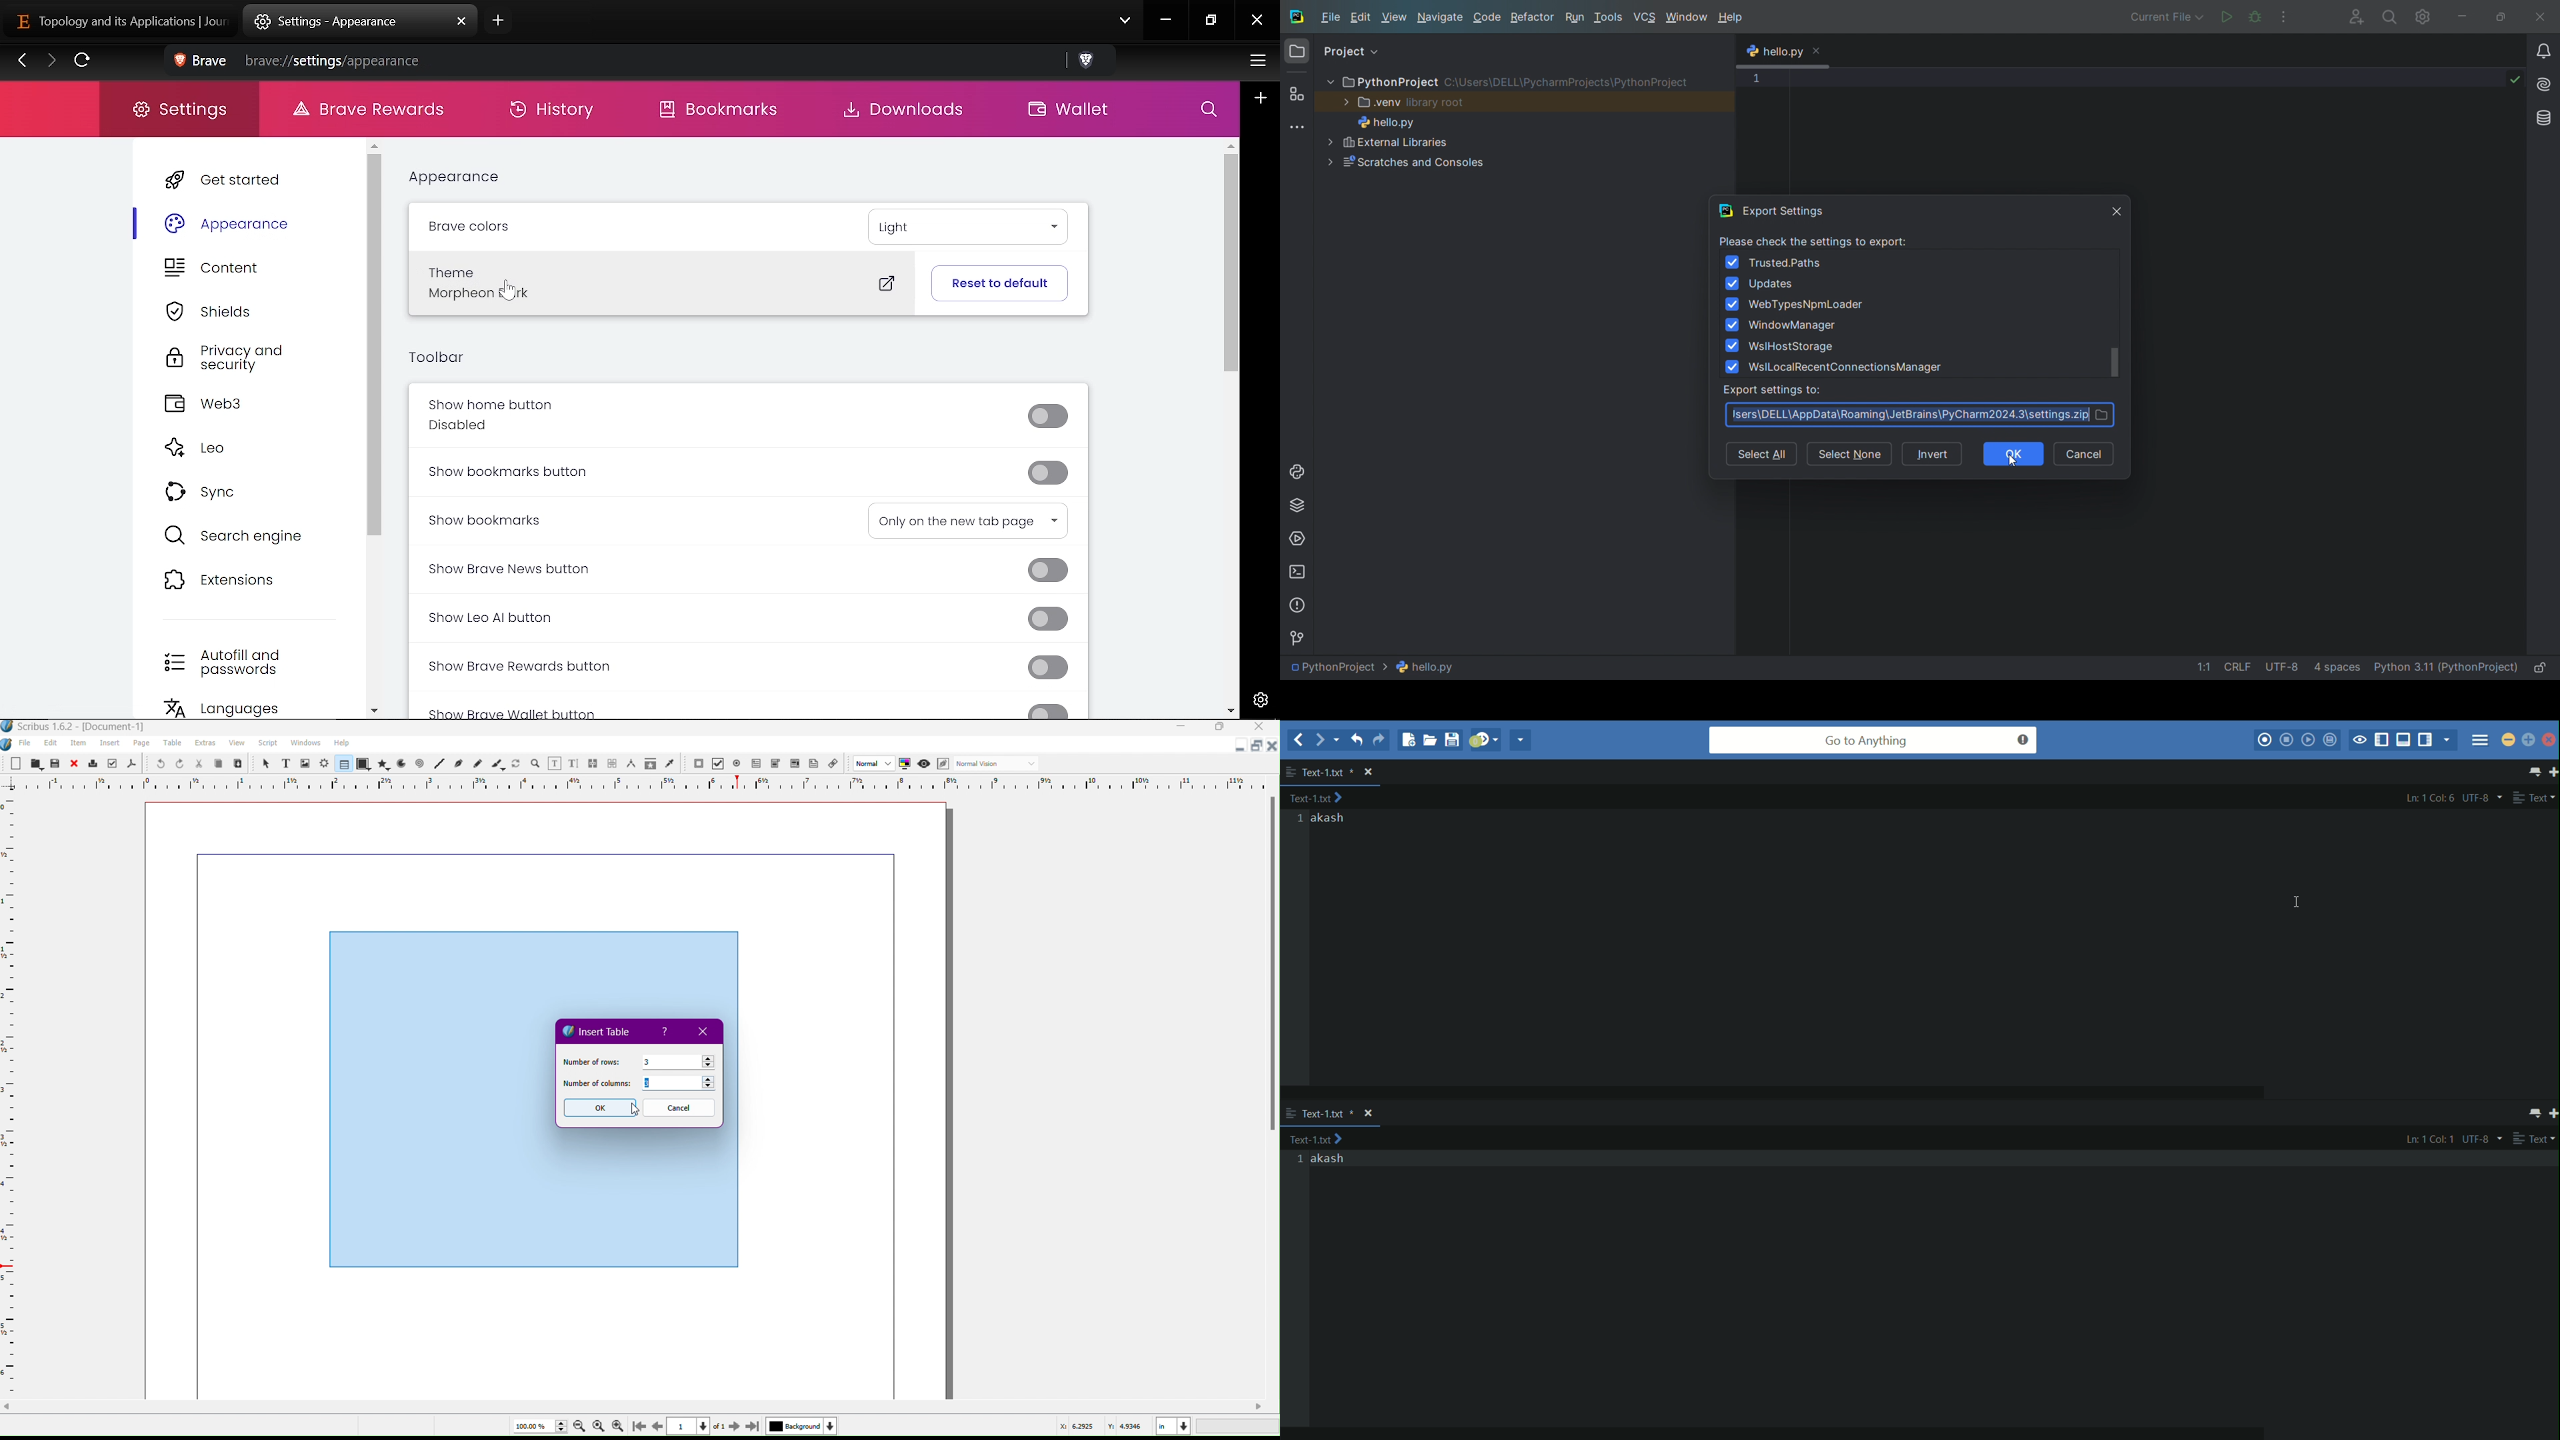 This screenshot has width=2576, height=1456. Describe the element at coordinates (2445, 665) in the screenshot. I see `interpreter` at that location.